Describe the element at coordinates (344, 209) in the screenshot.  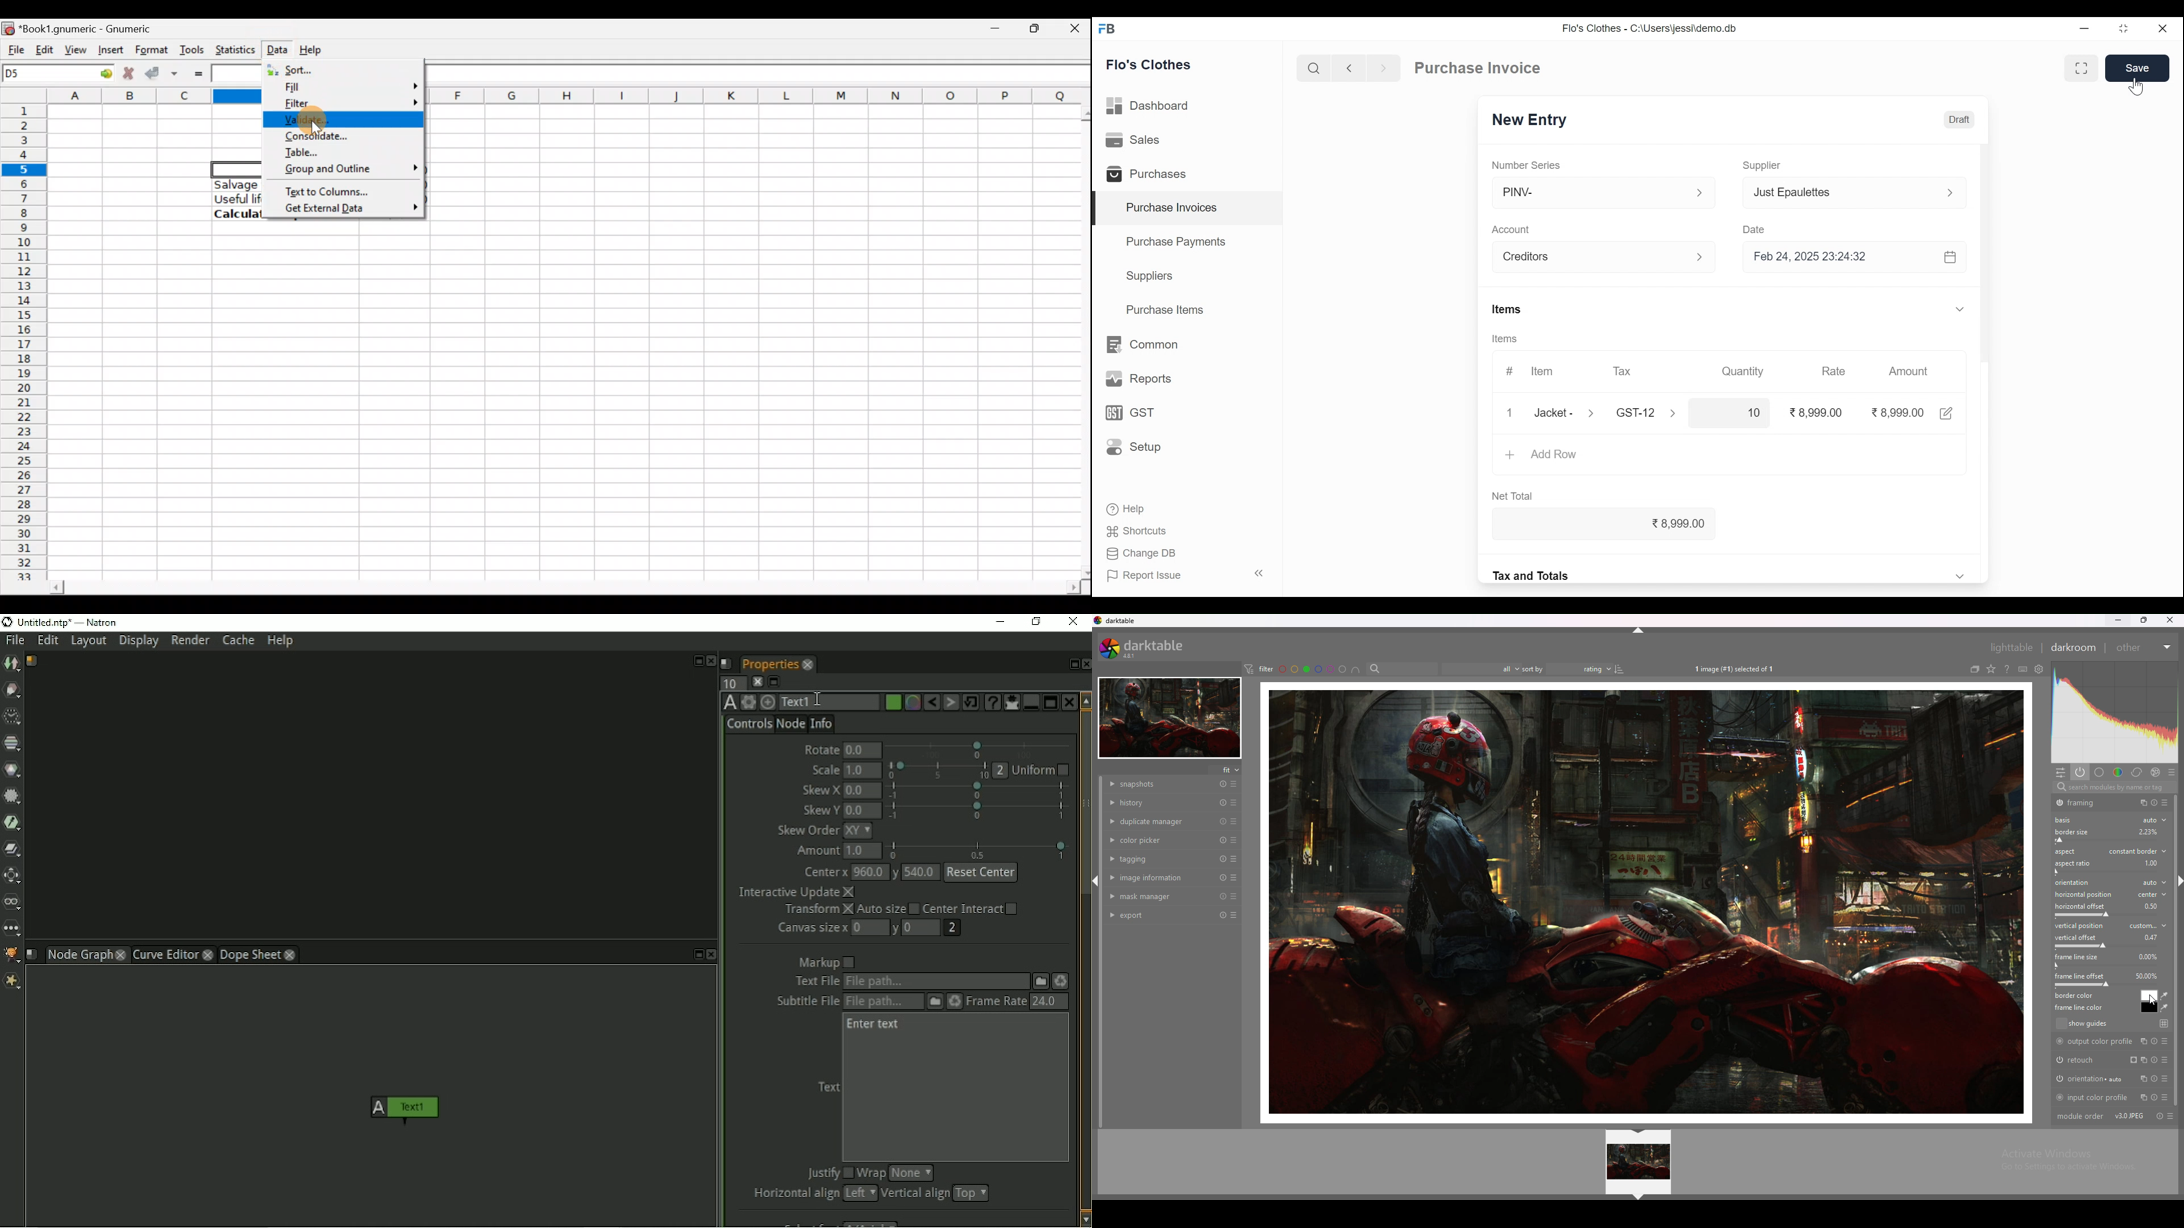
I see `Get external data` at that location.